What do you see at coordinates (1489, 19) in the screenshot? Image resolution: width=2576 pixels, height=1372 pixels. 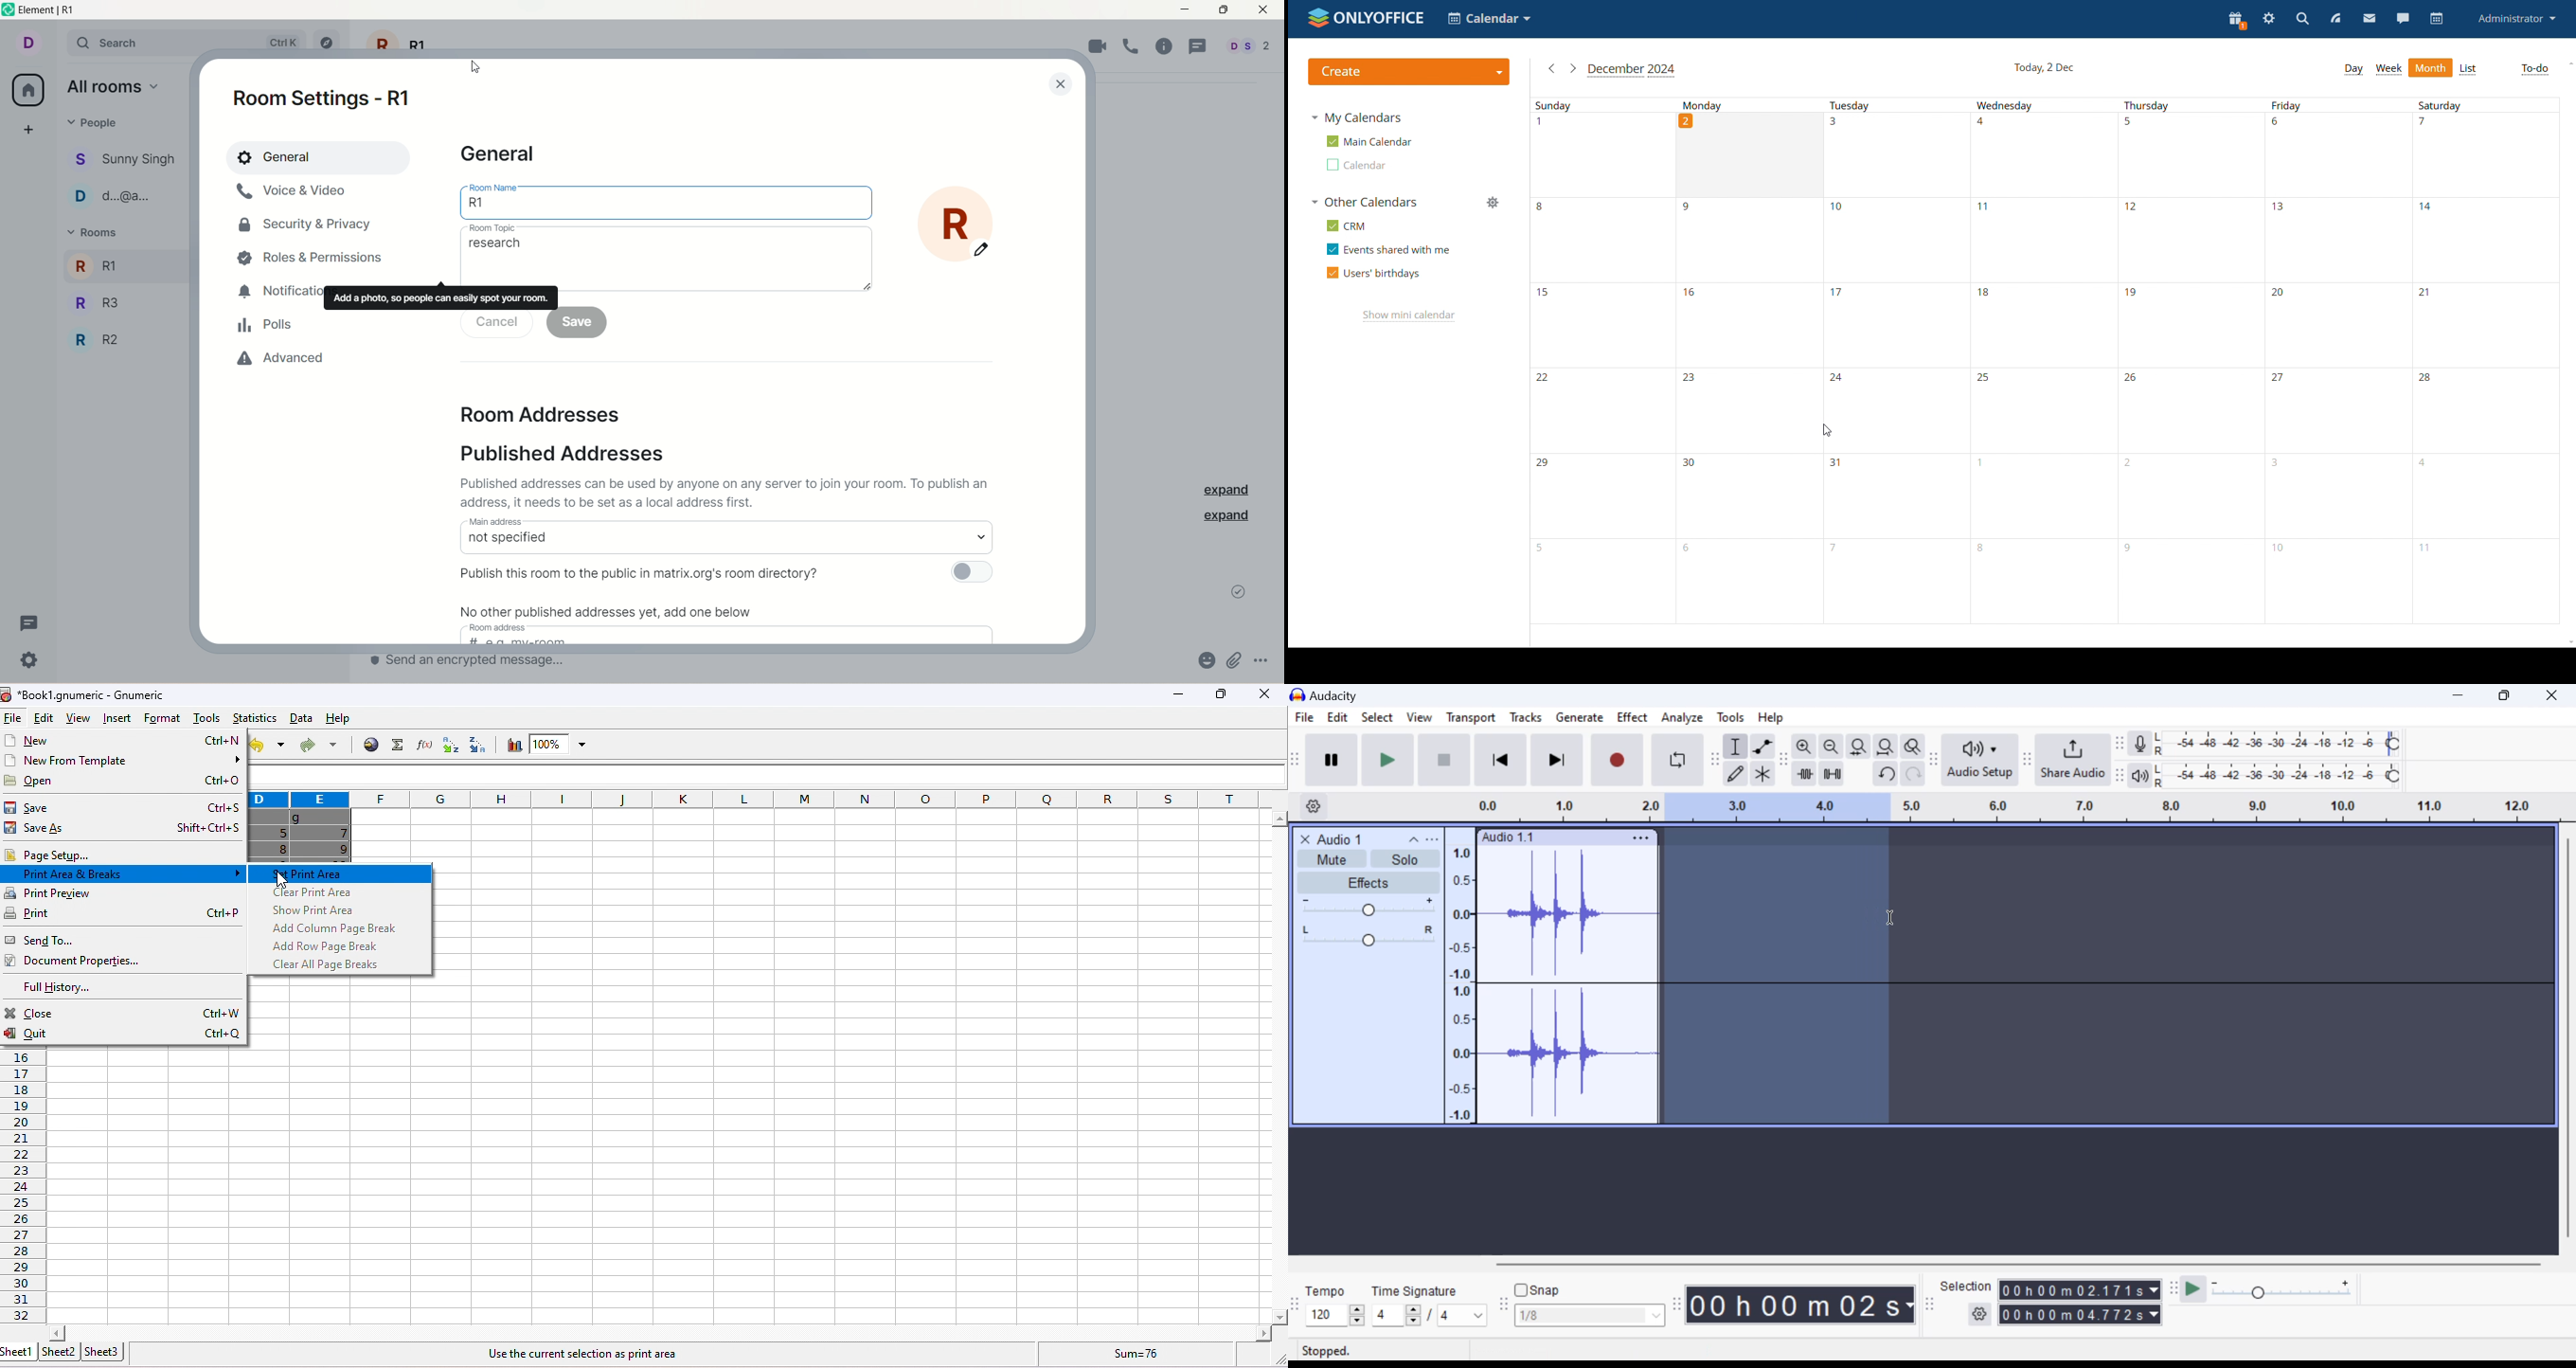 I see `select application` at bounding box center [1489, 19].